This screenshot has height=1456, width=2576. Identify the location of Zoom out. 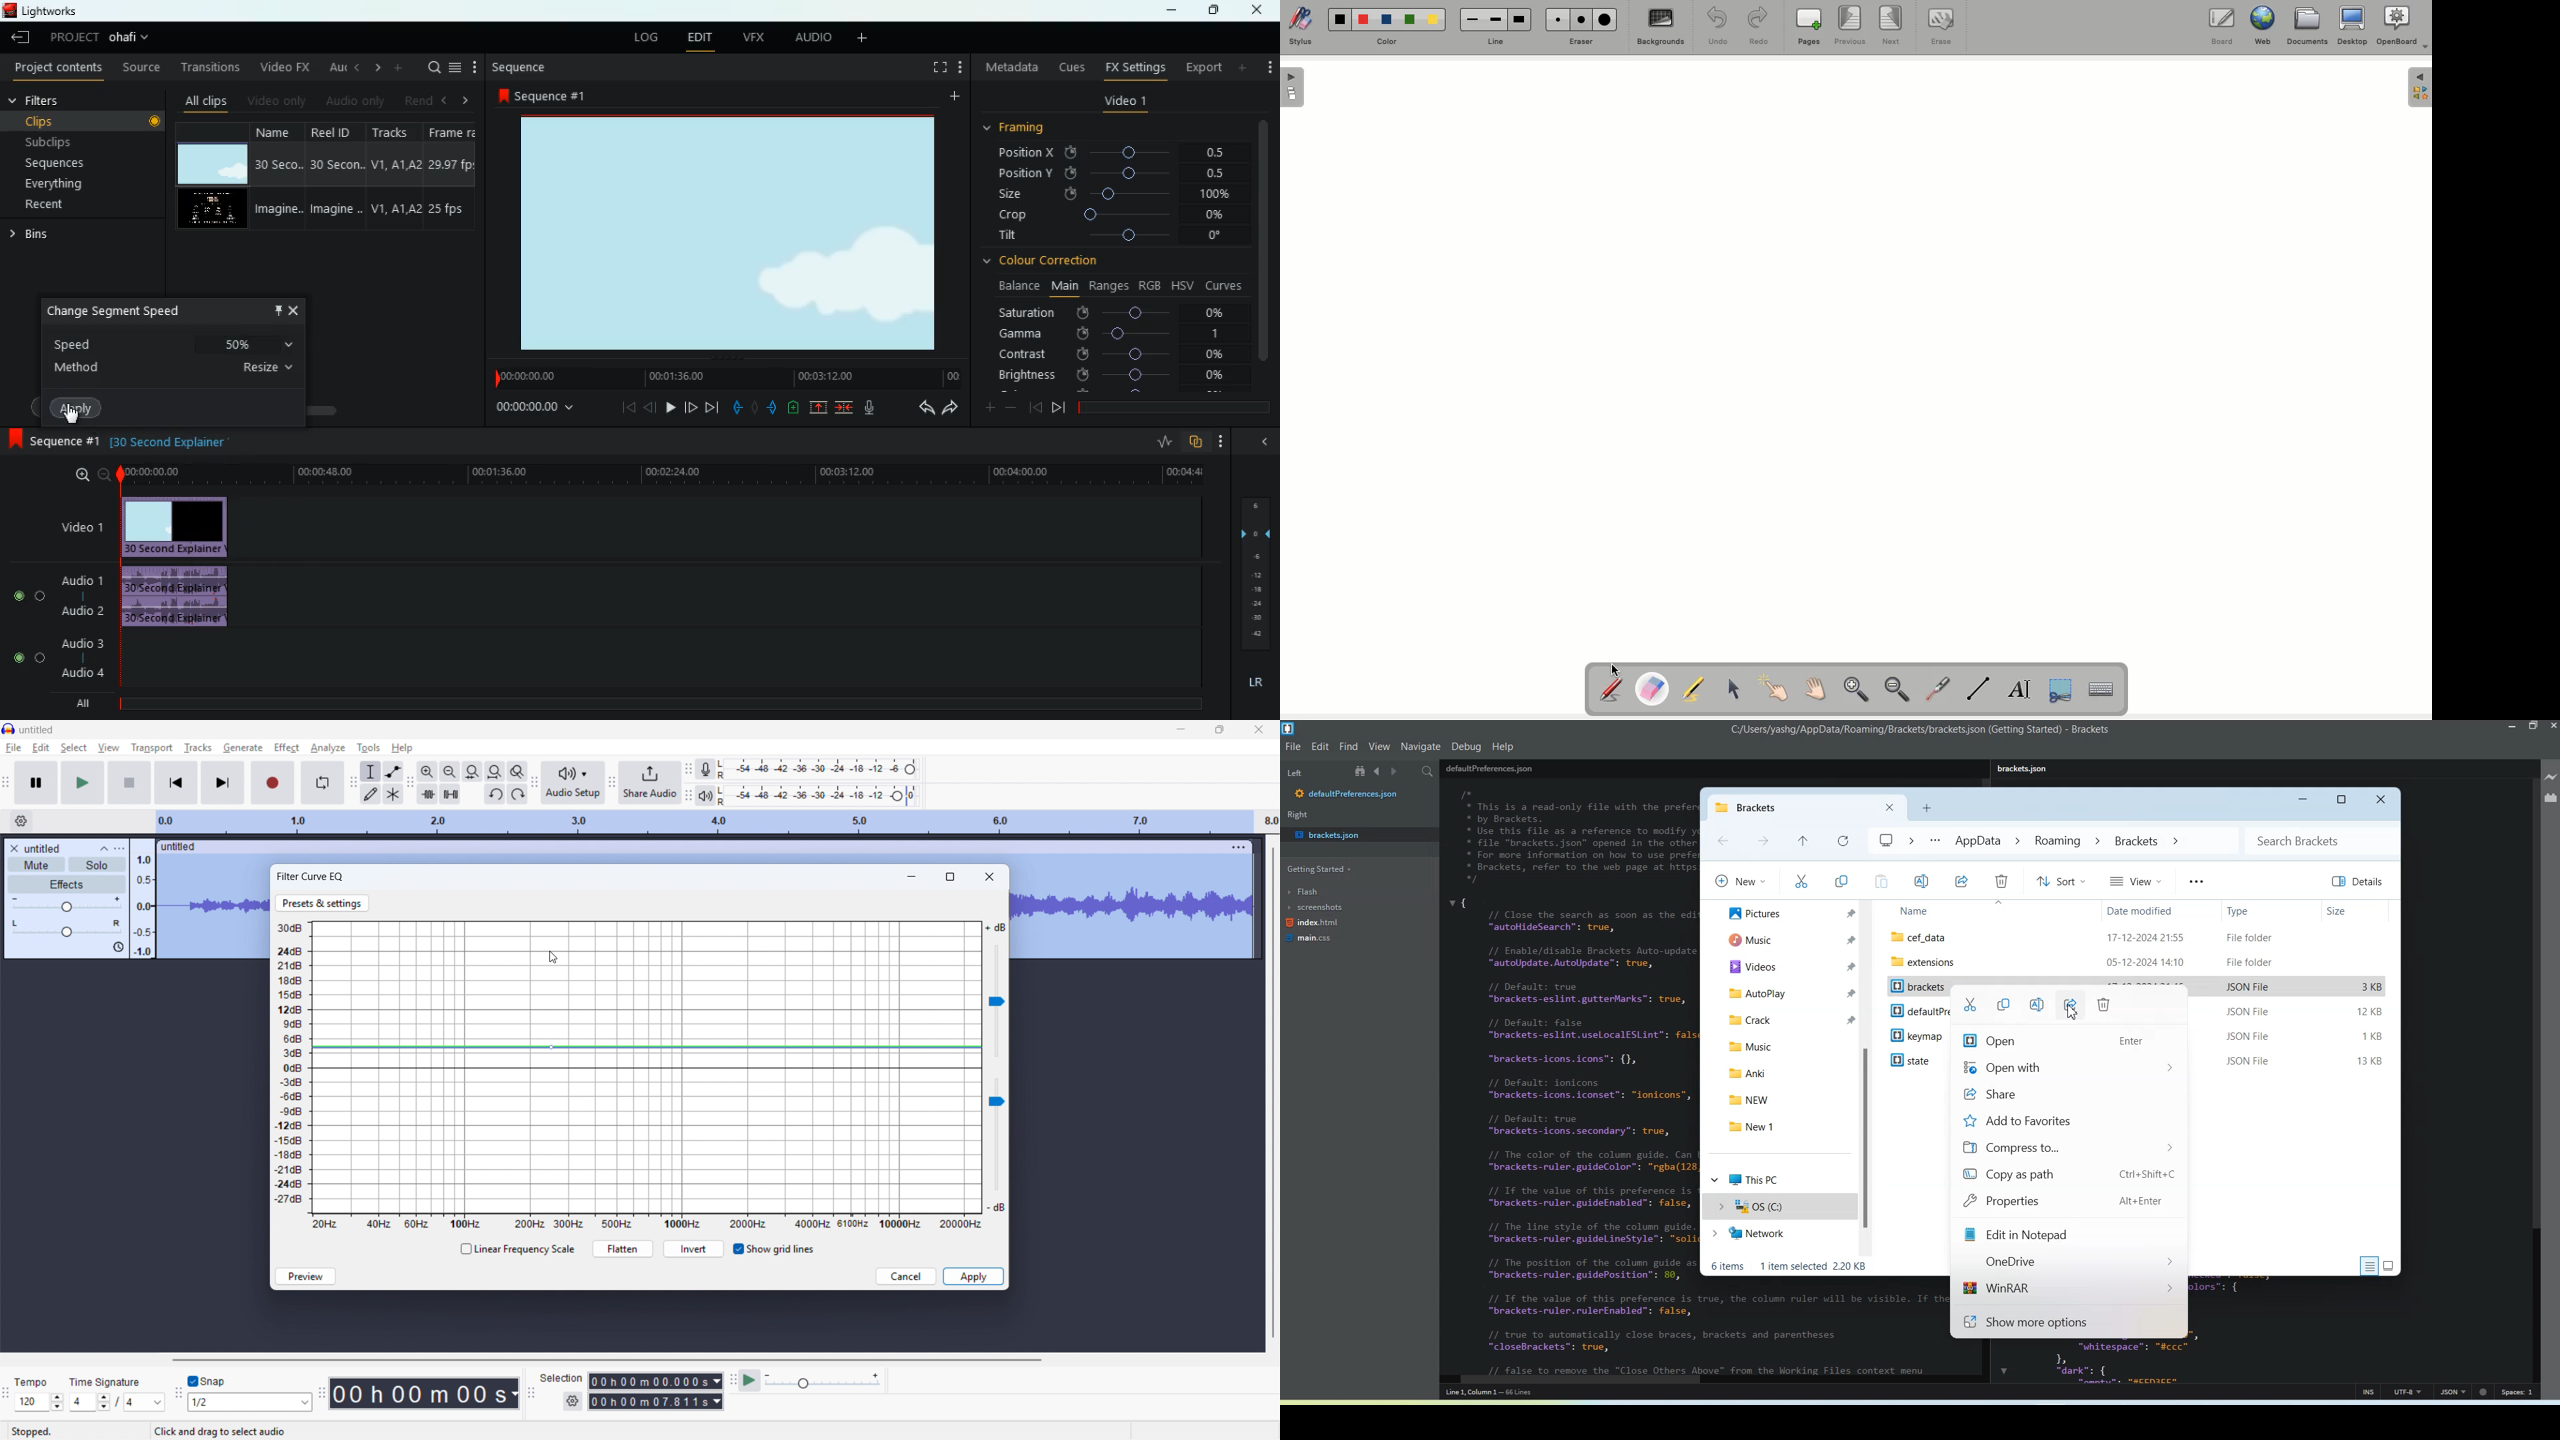
(1902, 691).